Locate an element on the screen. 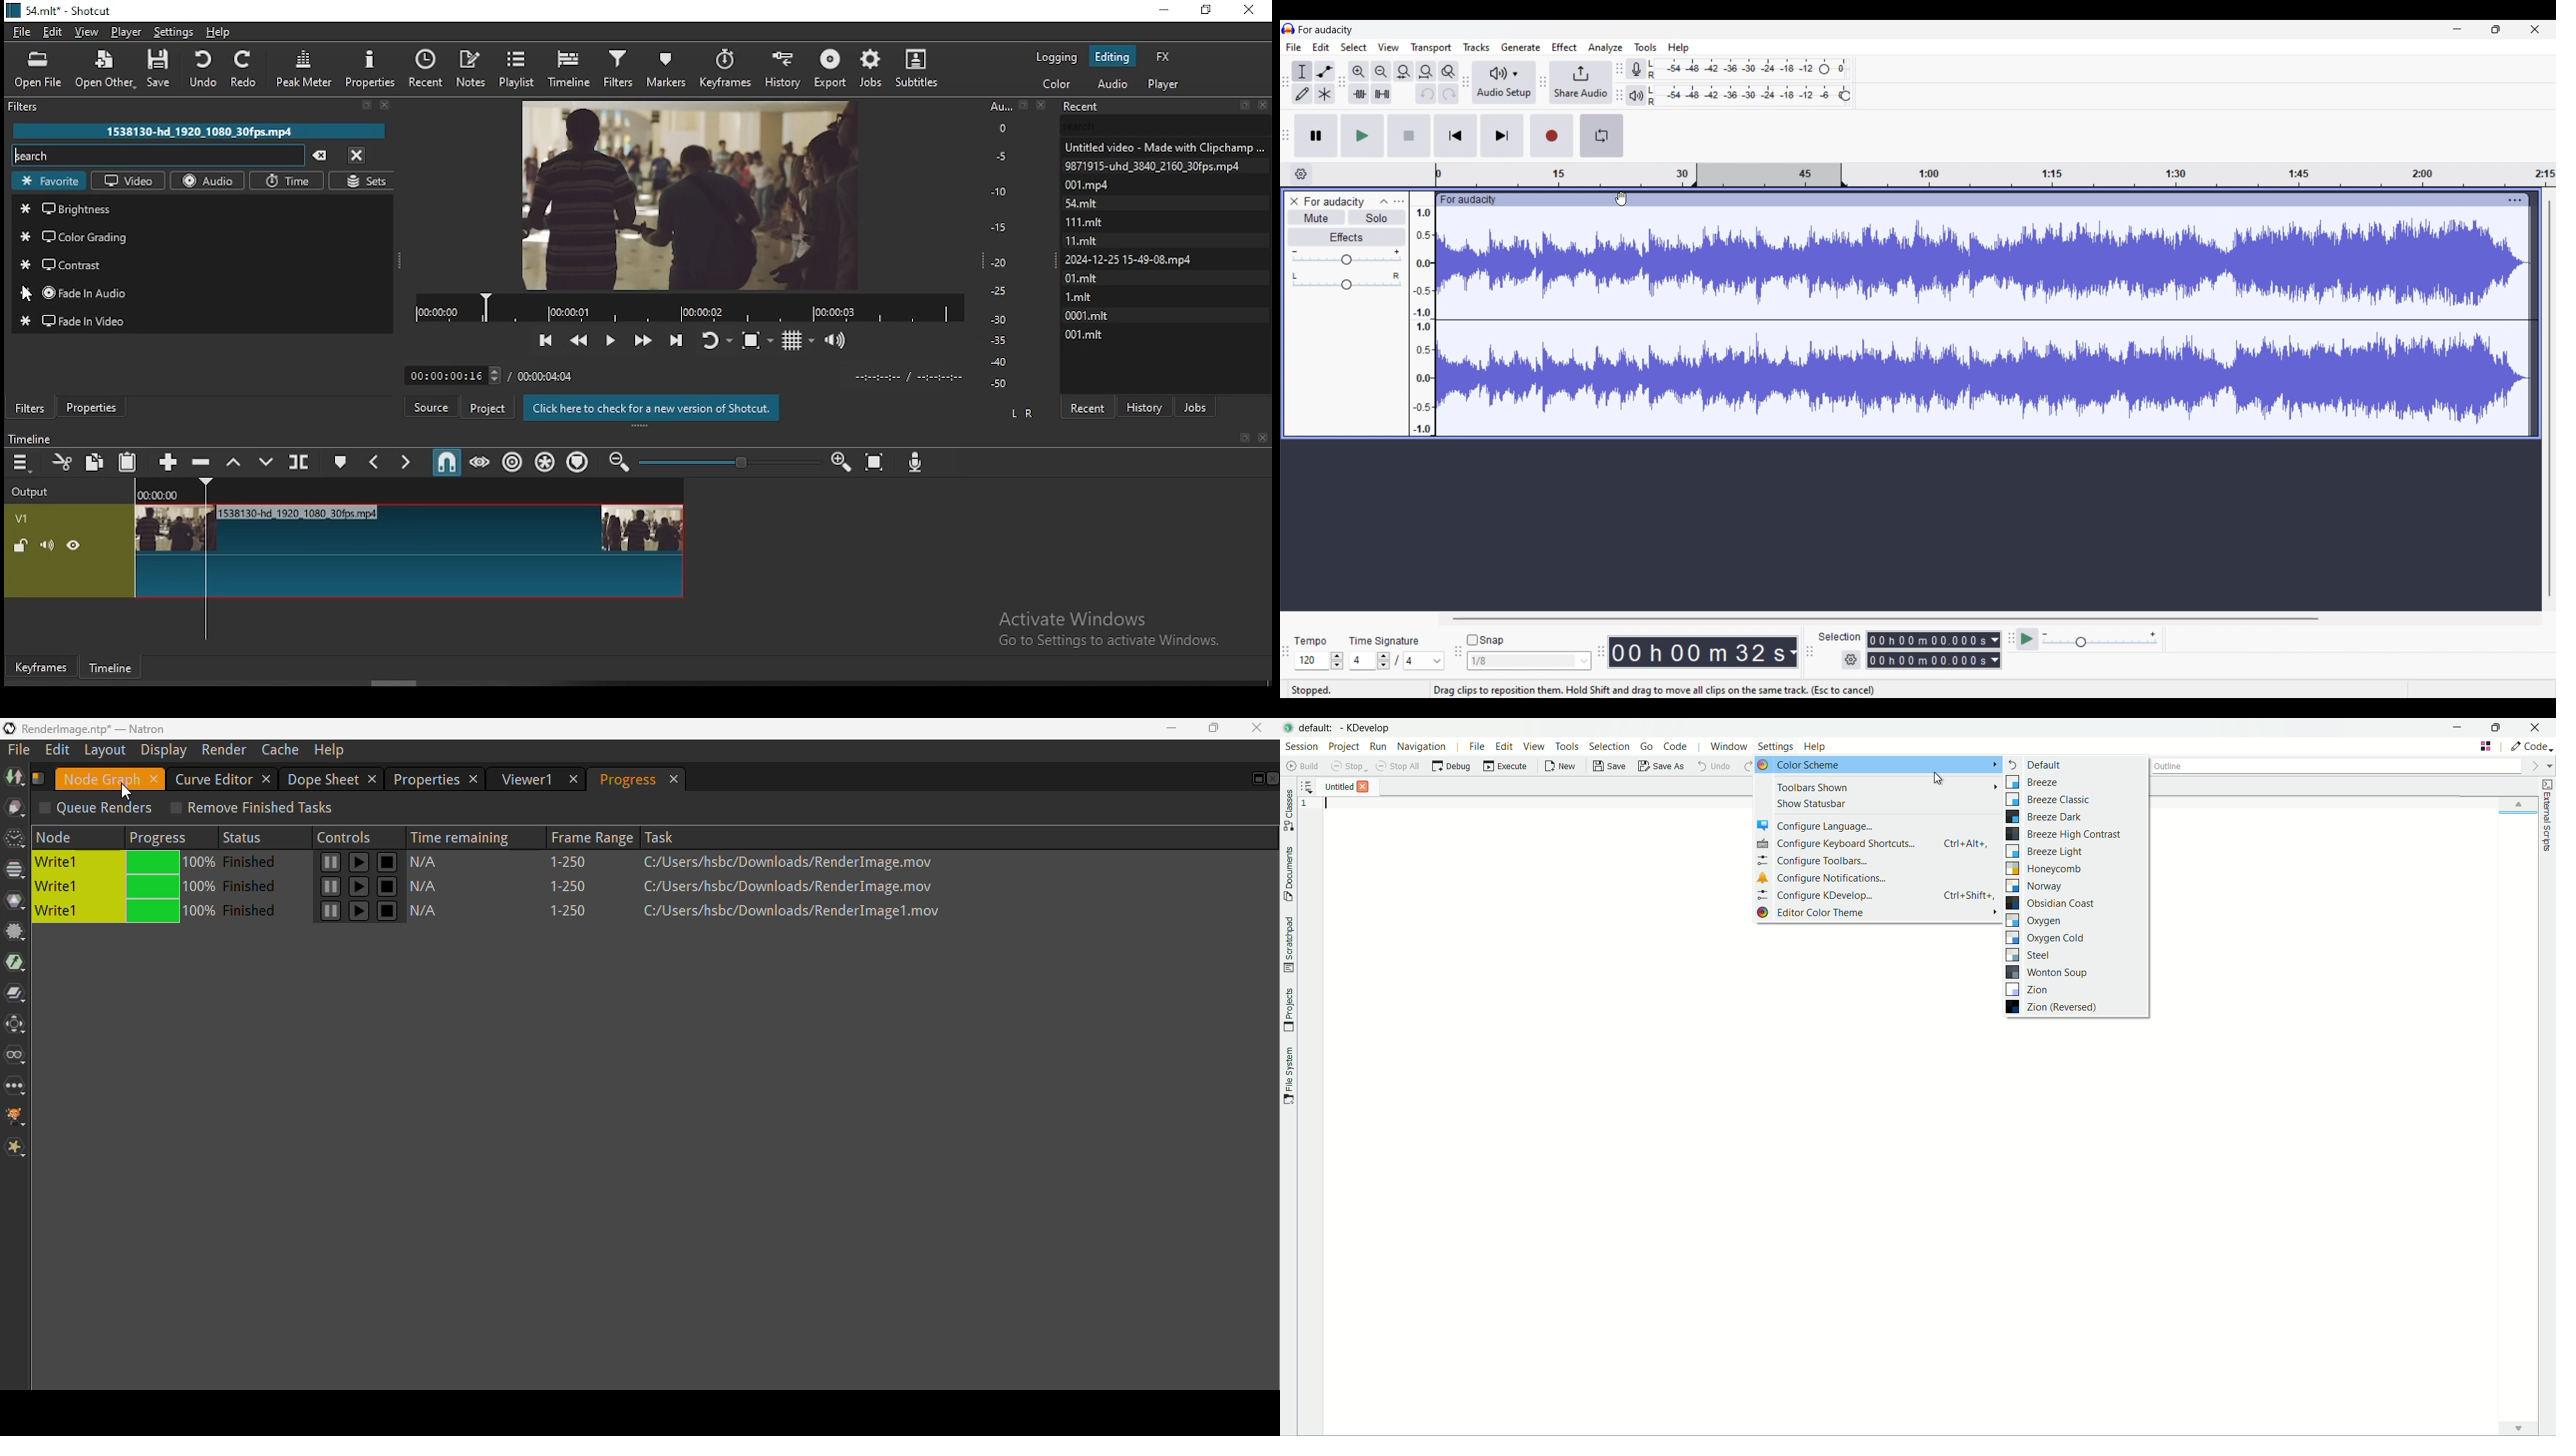 Image resolution: width=2576 pixels, height=1456 pixels. Transport menu is located at coordinates (1432, 48).